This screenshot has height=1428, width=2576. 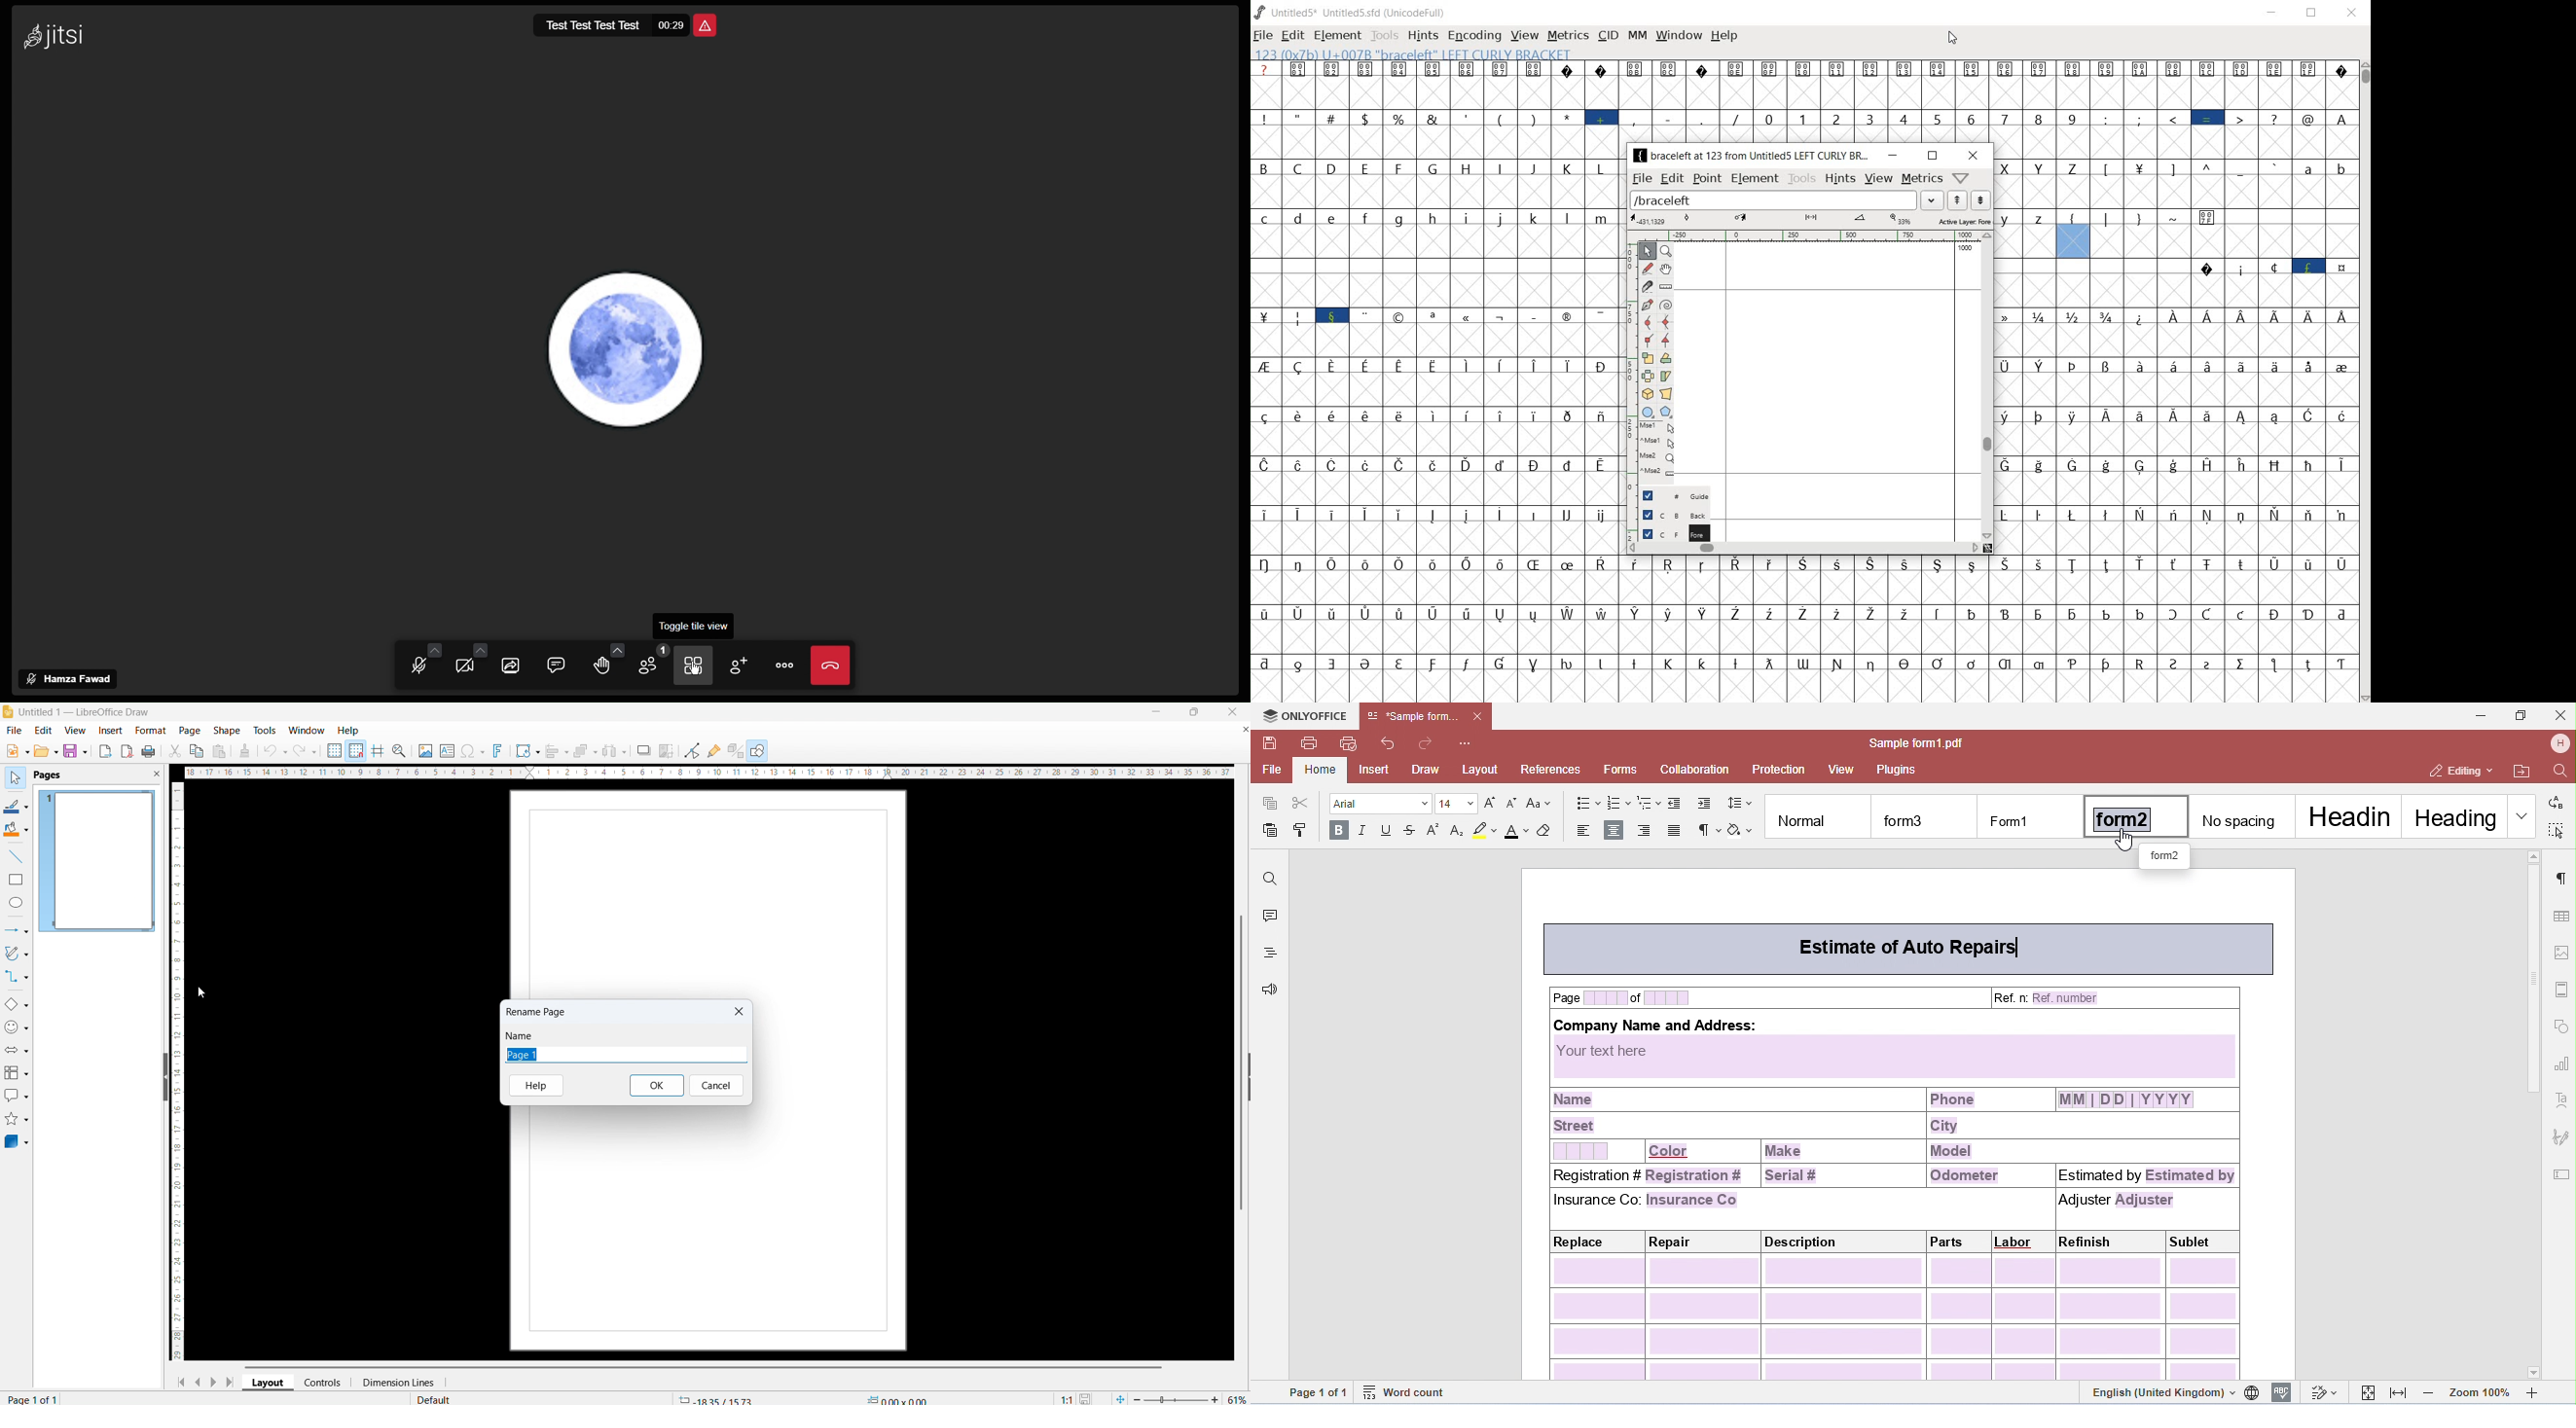 What do you see at coordinates (1878, 179) in the screenshot?
I see `view` at bounding box center [1878, 179].